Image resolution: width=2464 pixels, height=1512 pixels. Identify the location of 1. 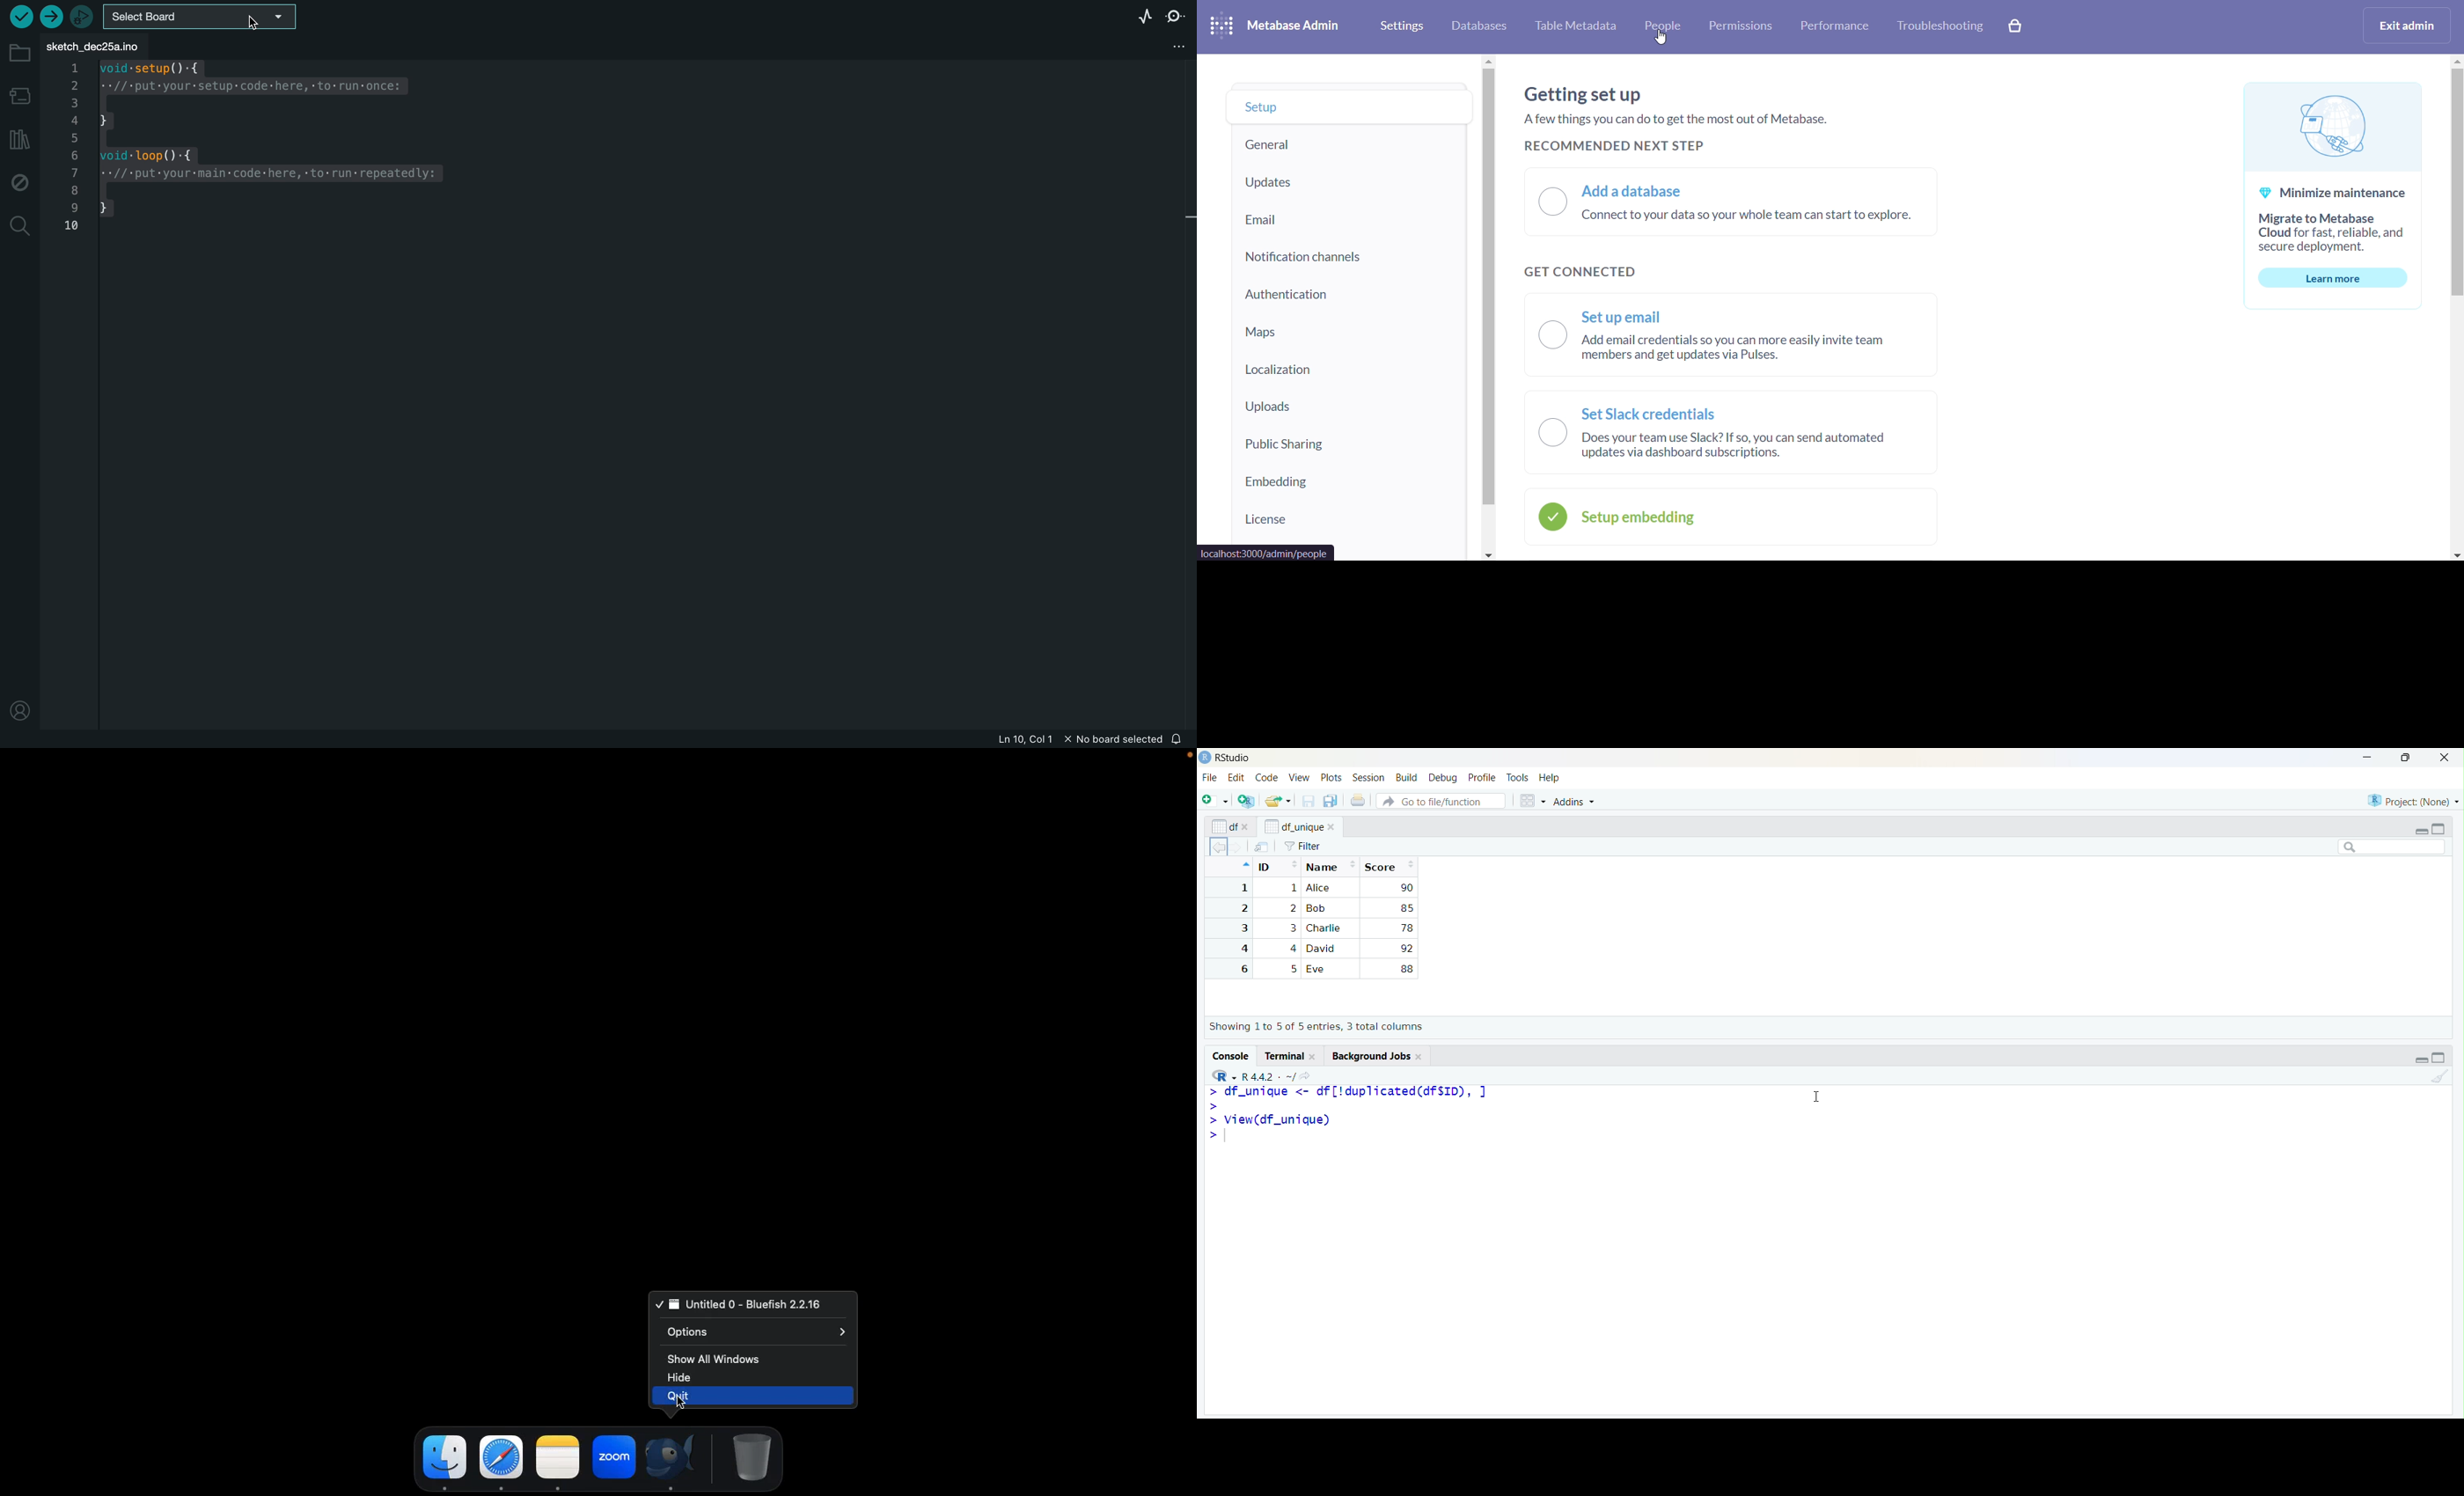
(1242, 888).